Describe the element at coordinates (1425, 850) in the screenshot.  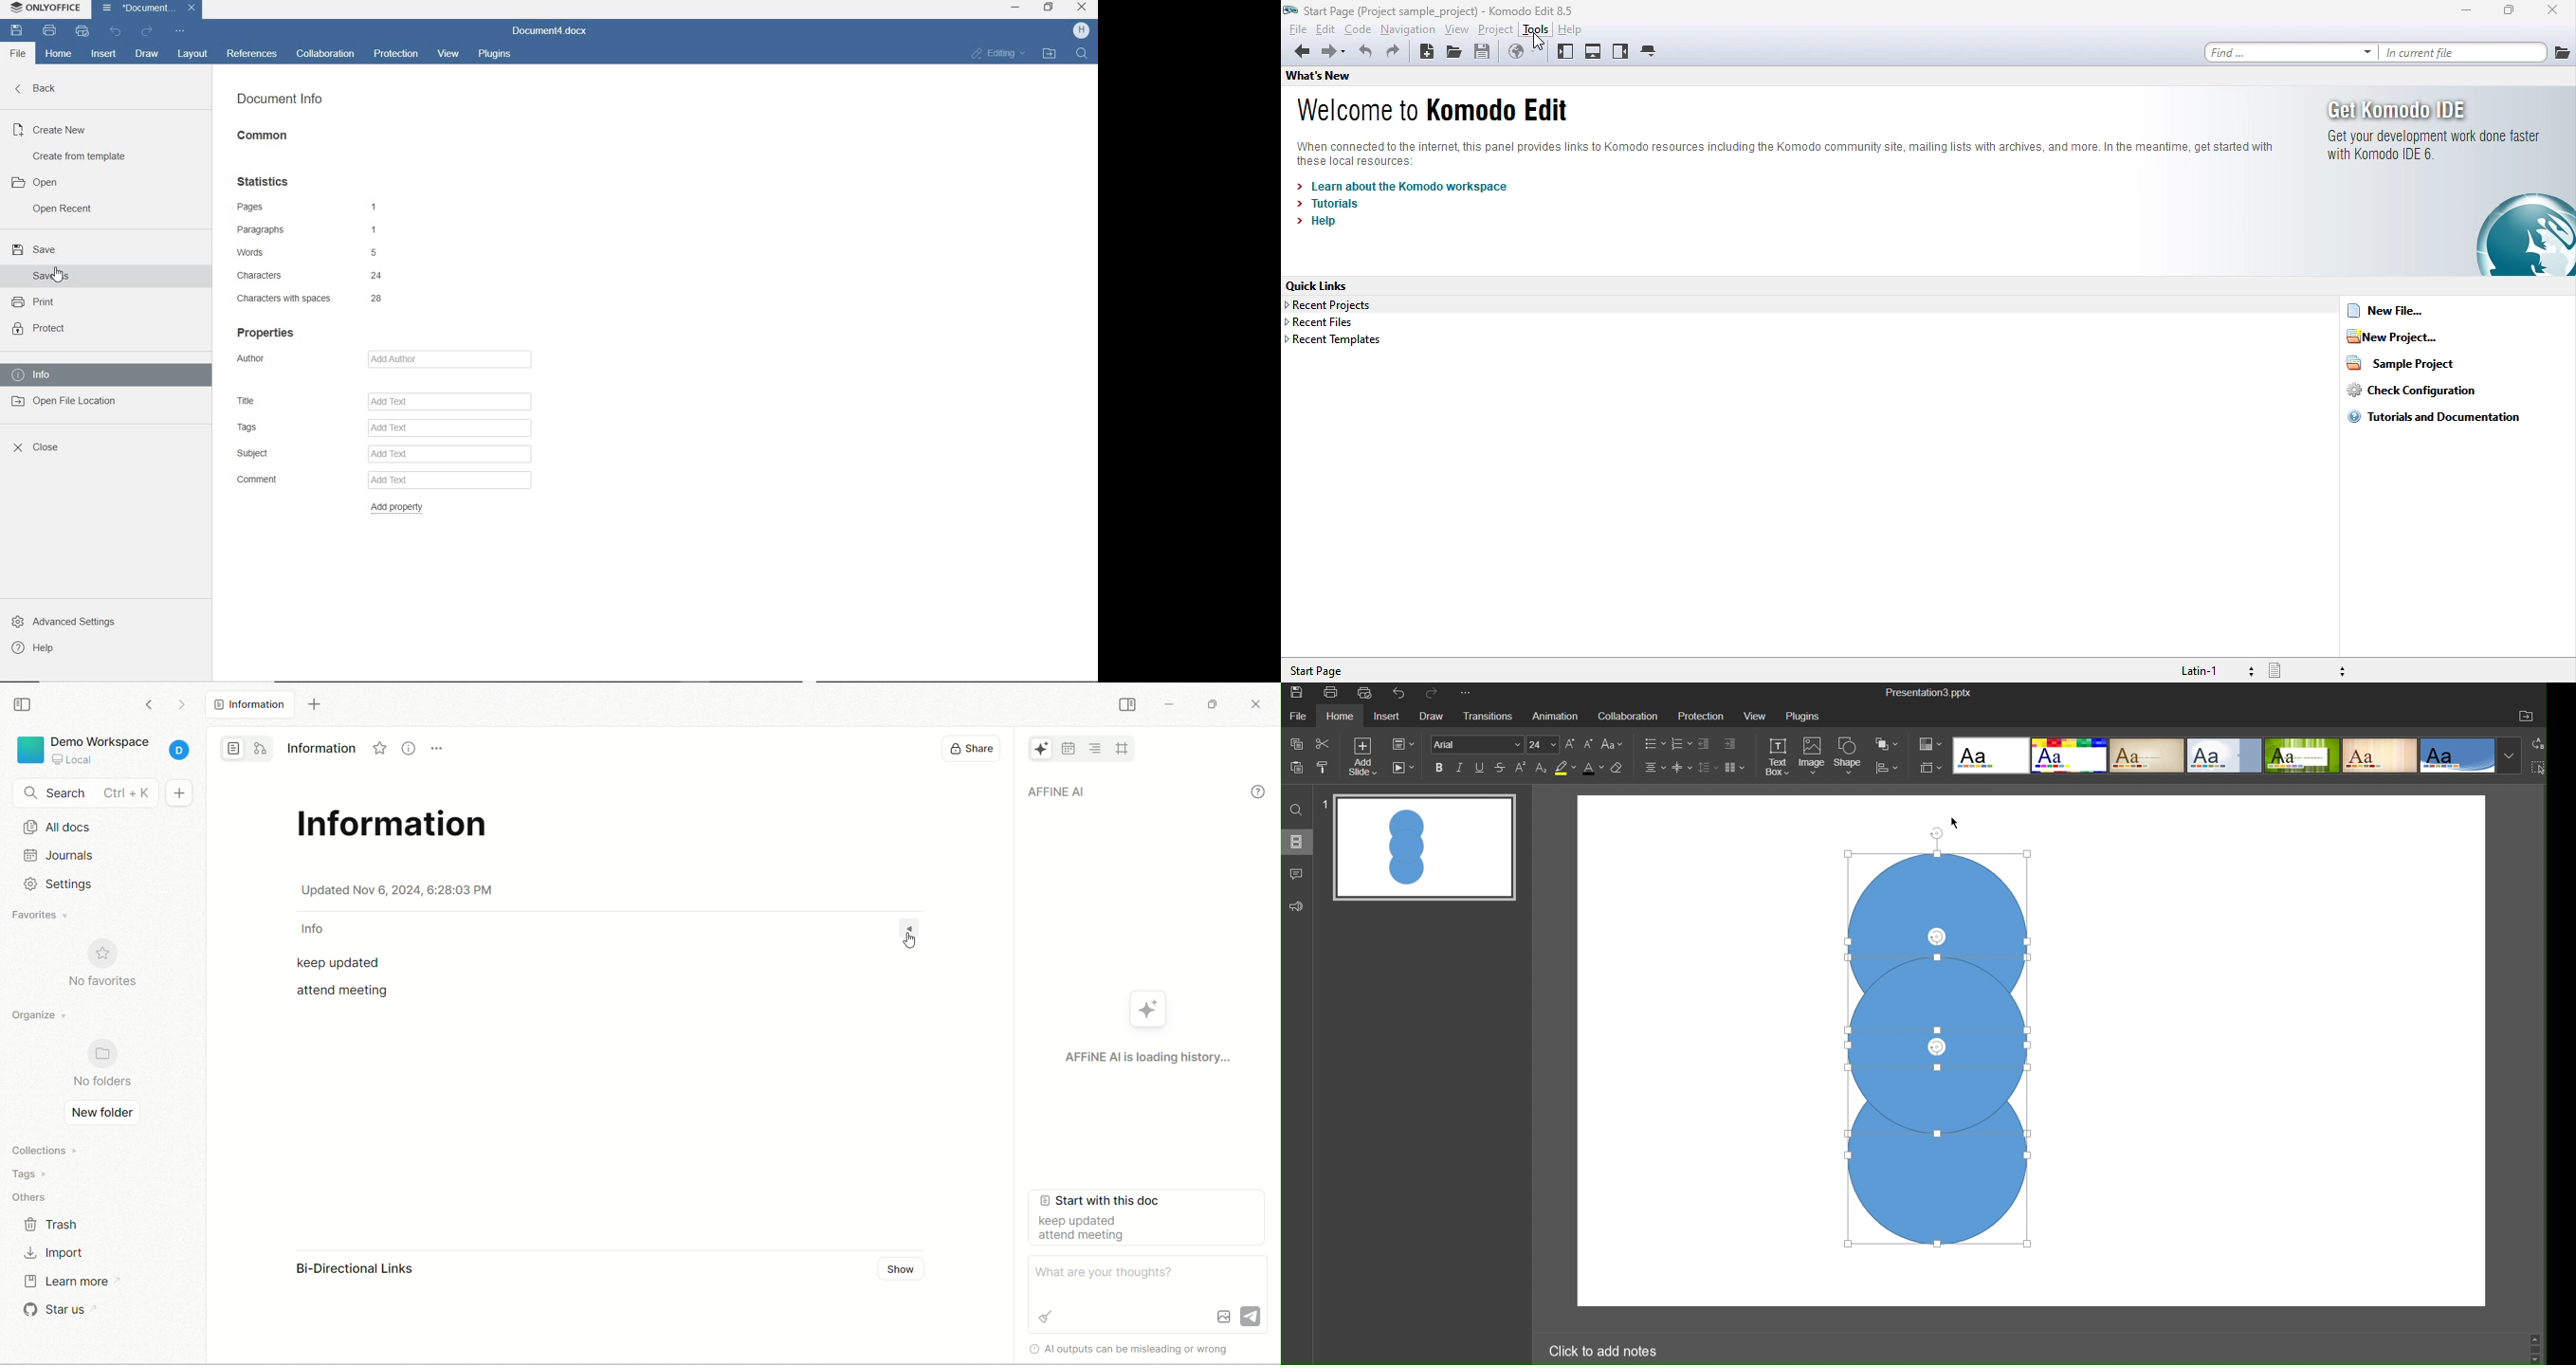
I see `Slide 1` at that location.